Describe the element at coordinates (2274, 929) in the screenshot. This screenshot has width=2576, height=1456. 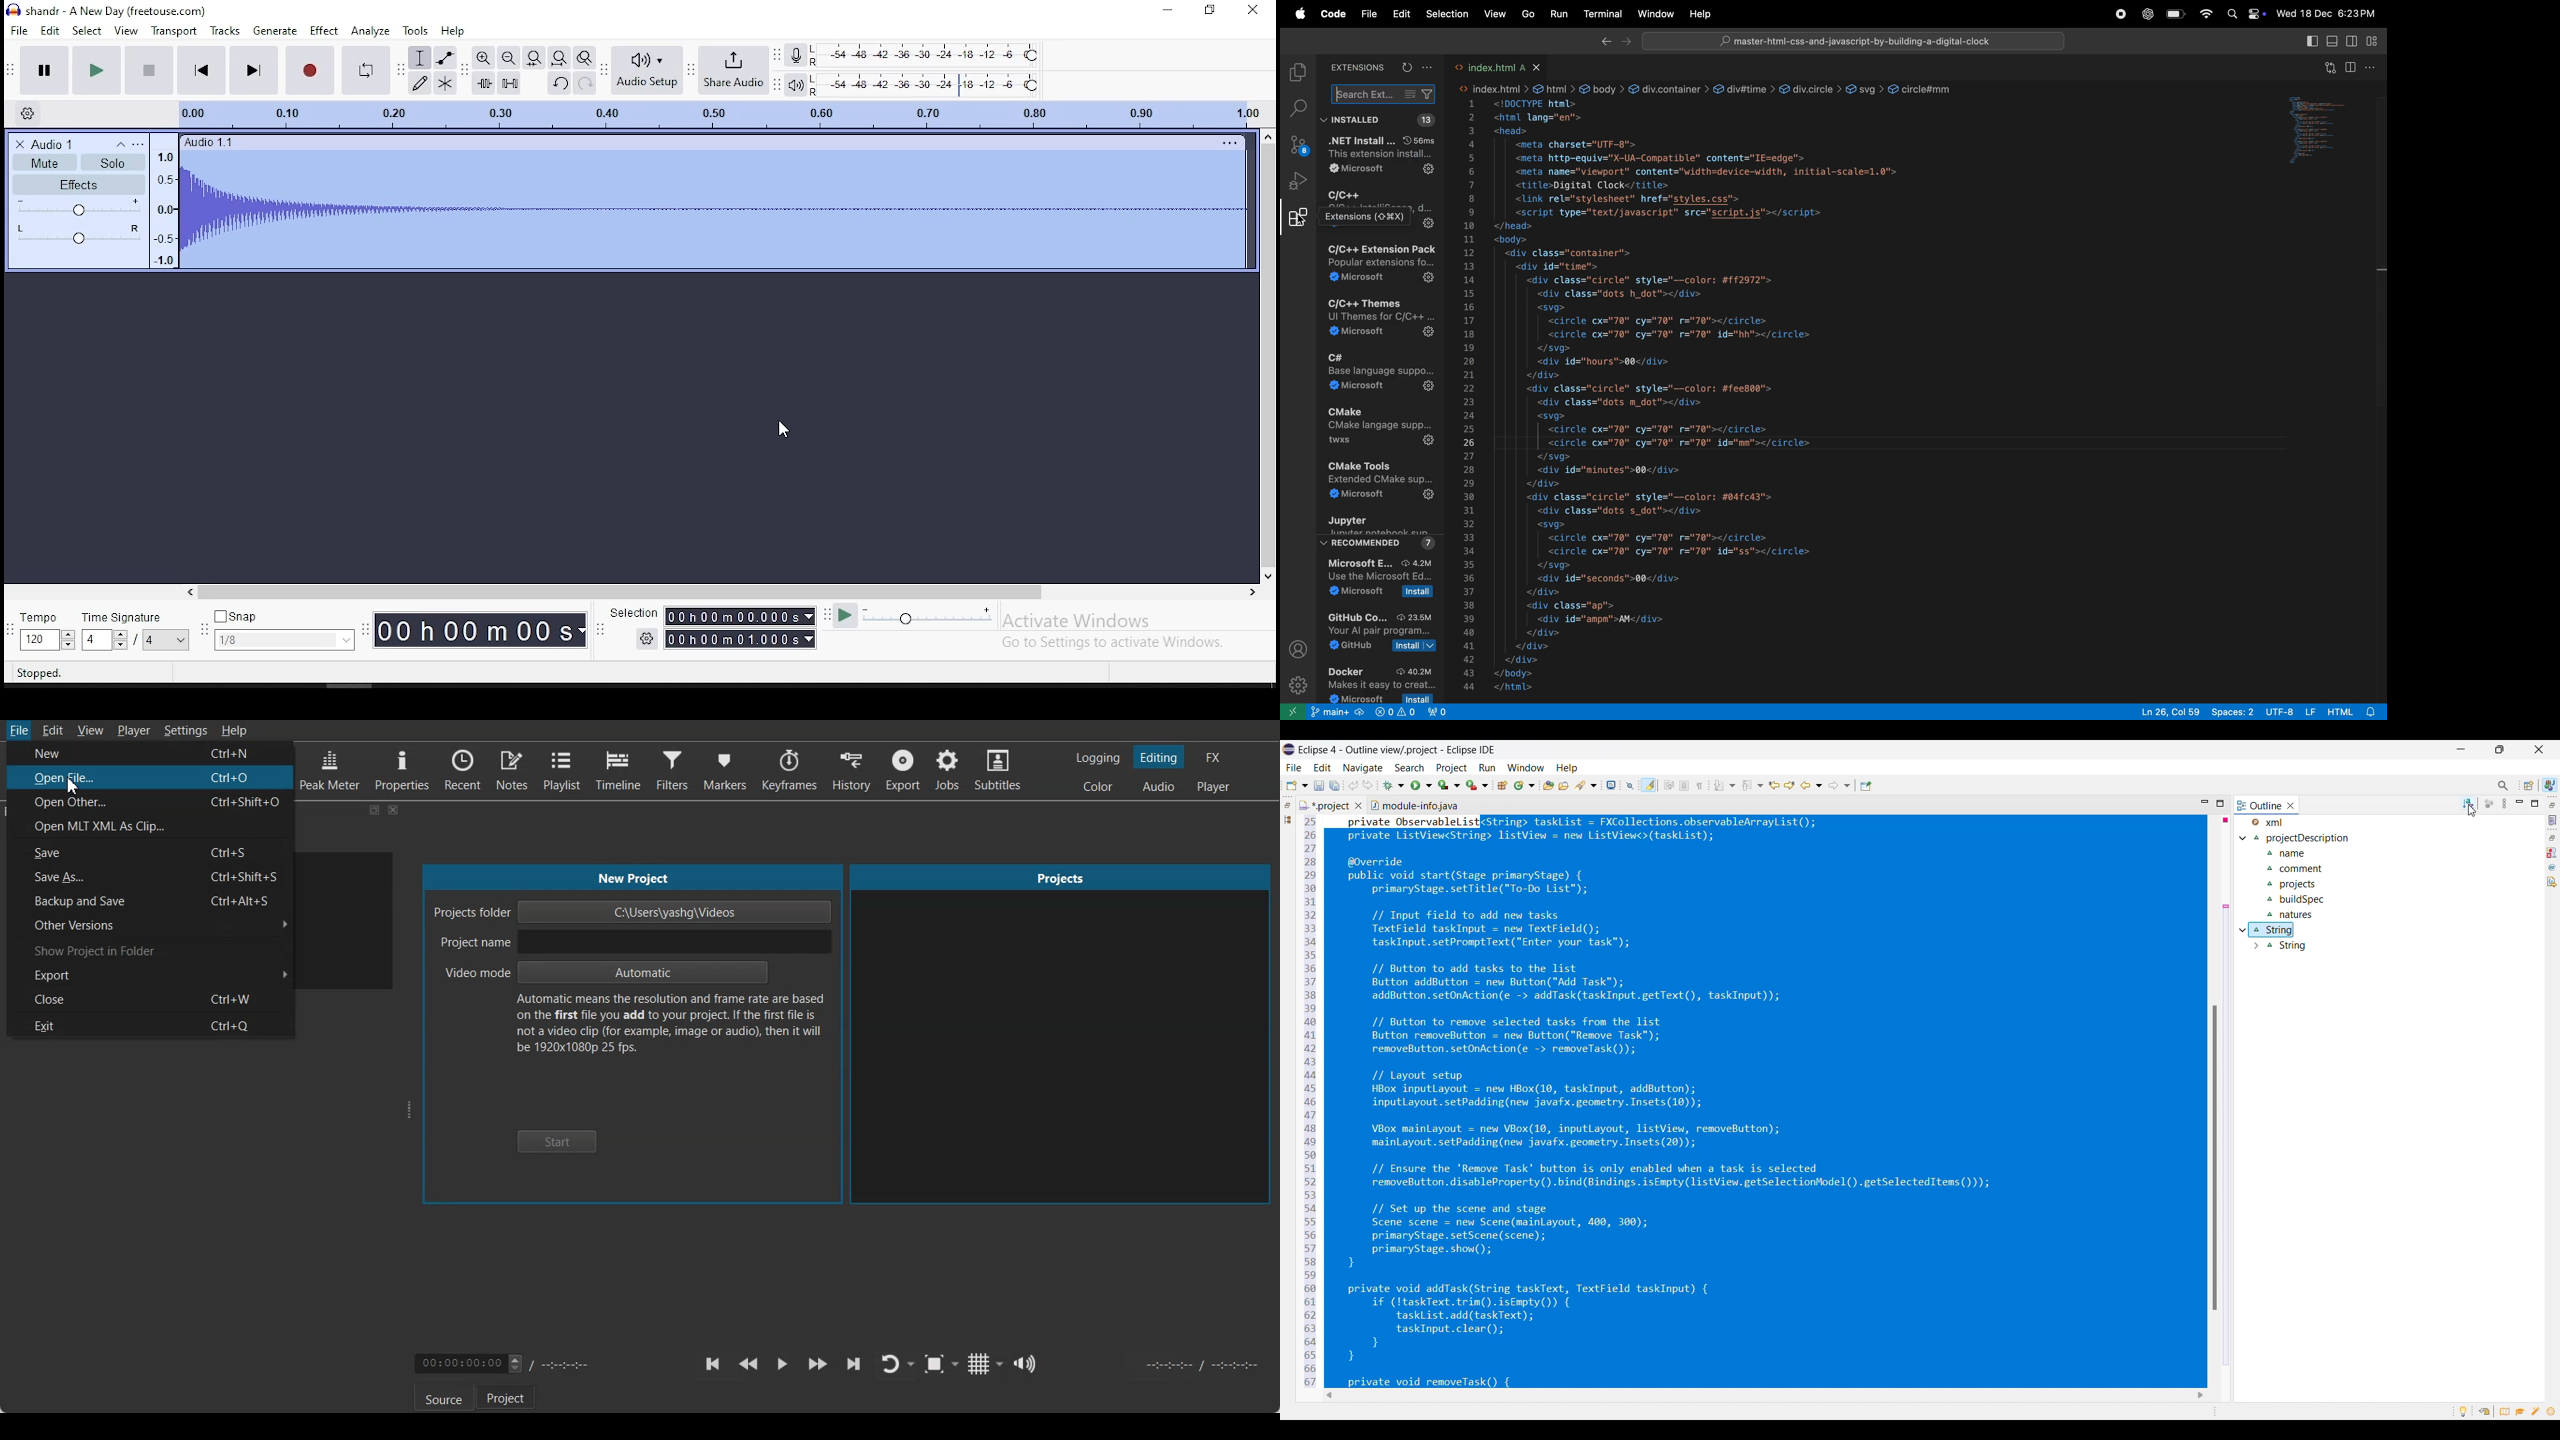
I see `string` at that location.